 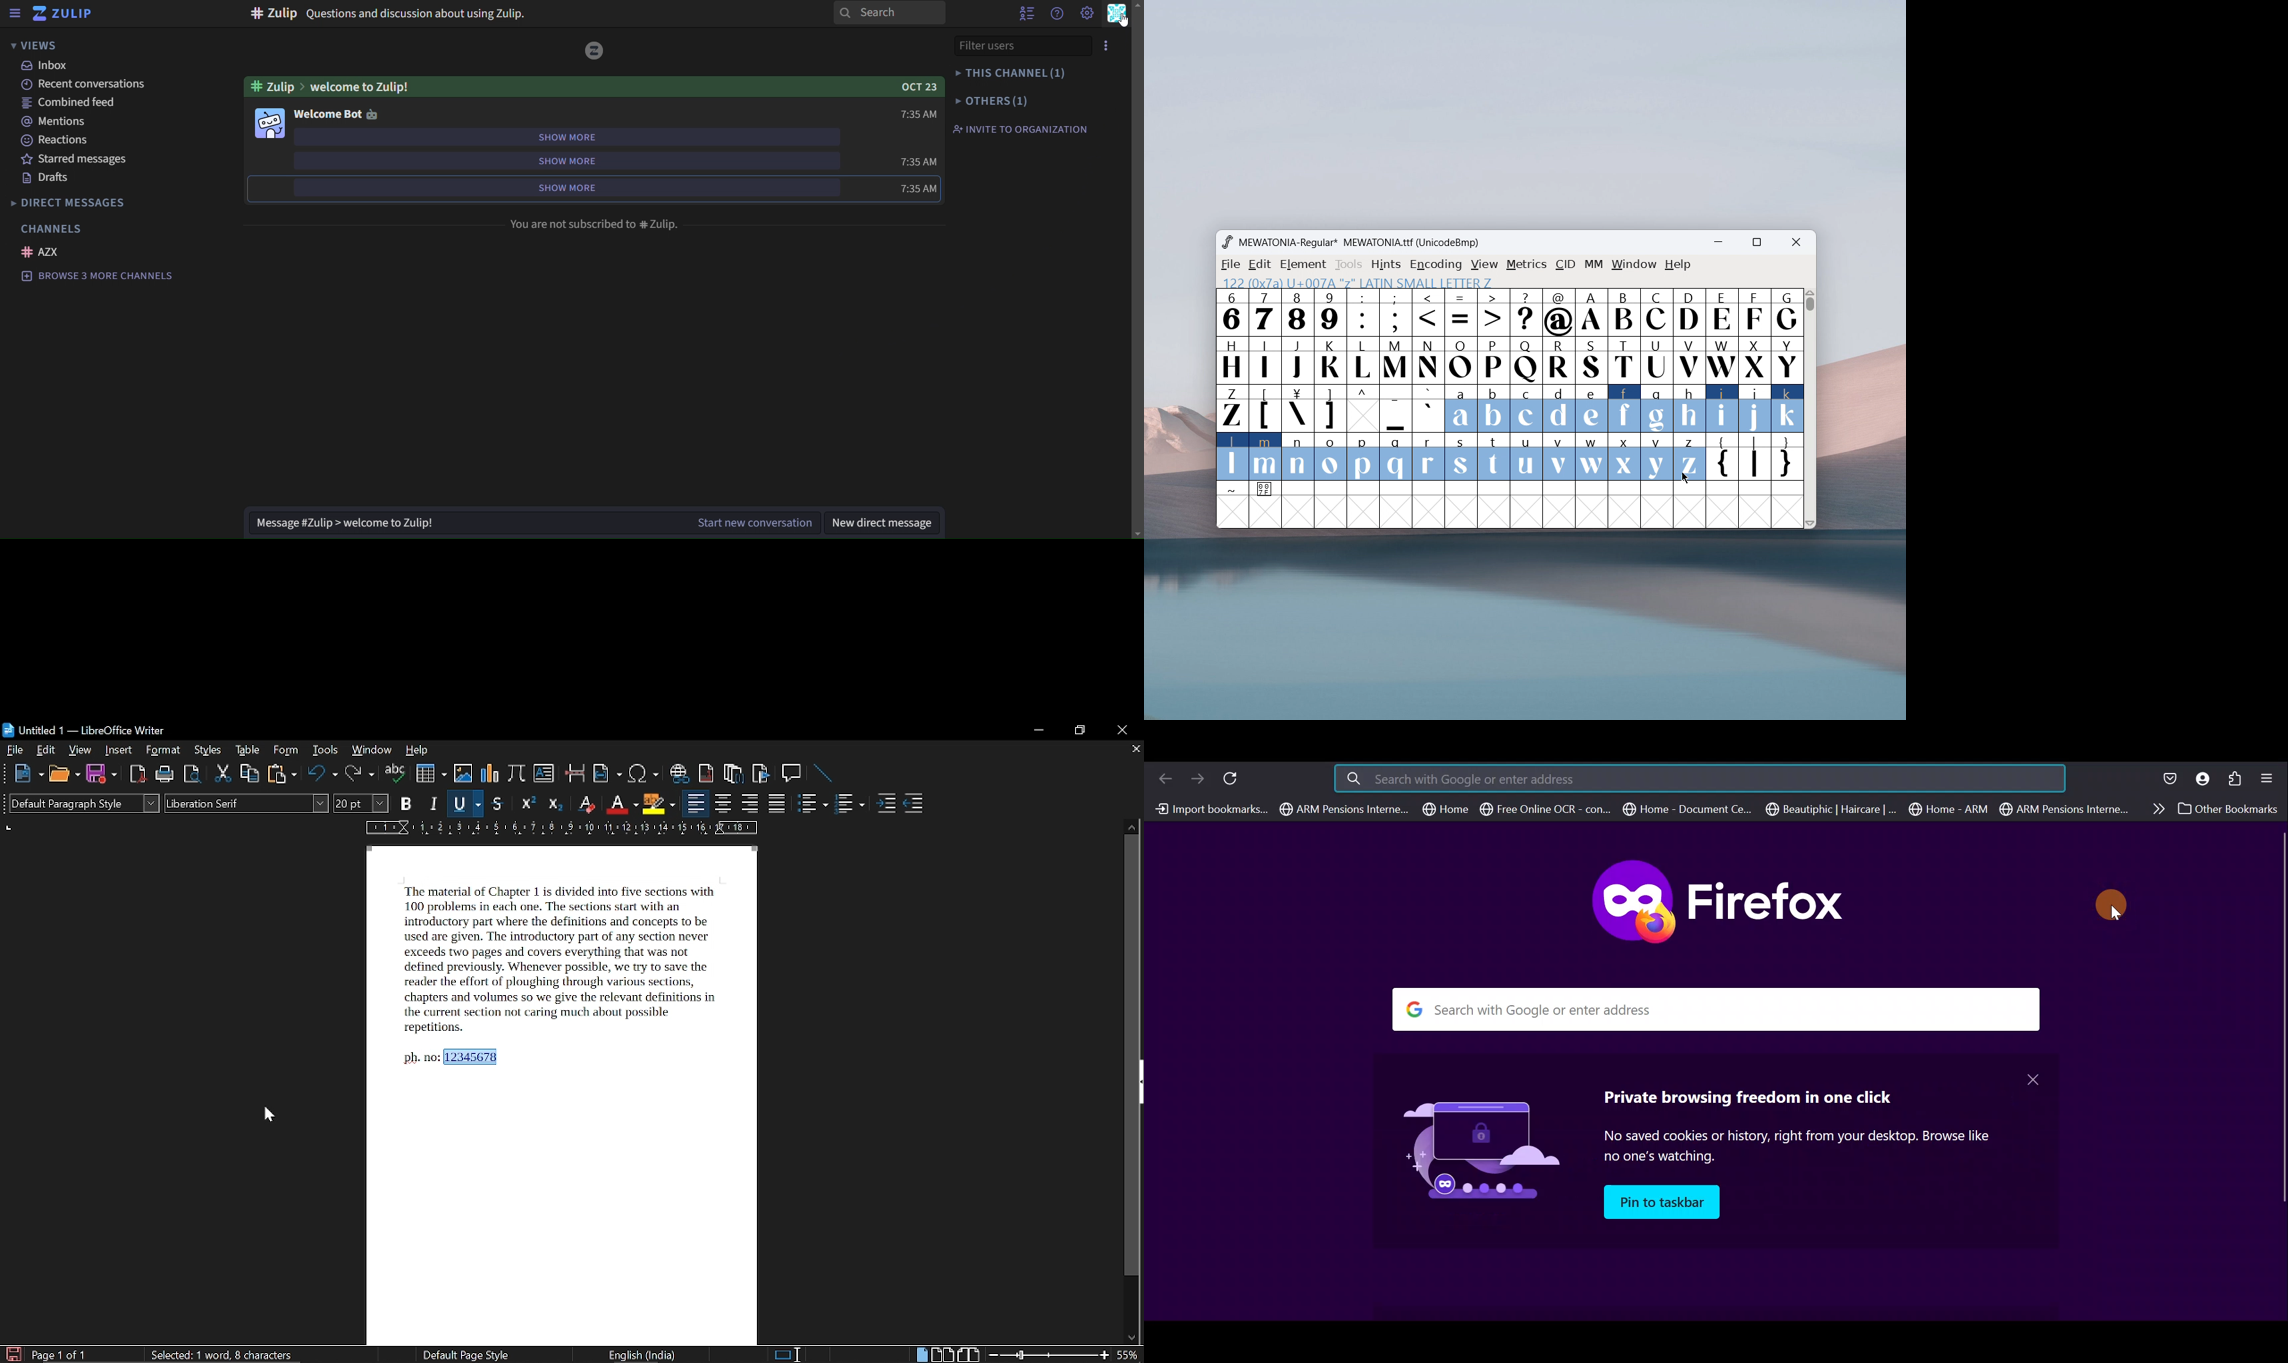 What do you see at coordinates (1261, 265) in the screenshot?
I see `edit` at bounding box center [1261, 265].